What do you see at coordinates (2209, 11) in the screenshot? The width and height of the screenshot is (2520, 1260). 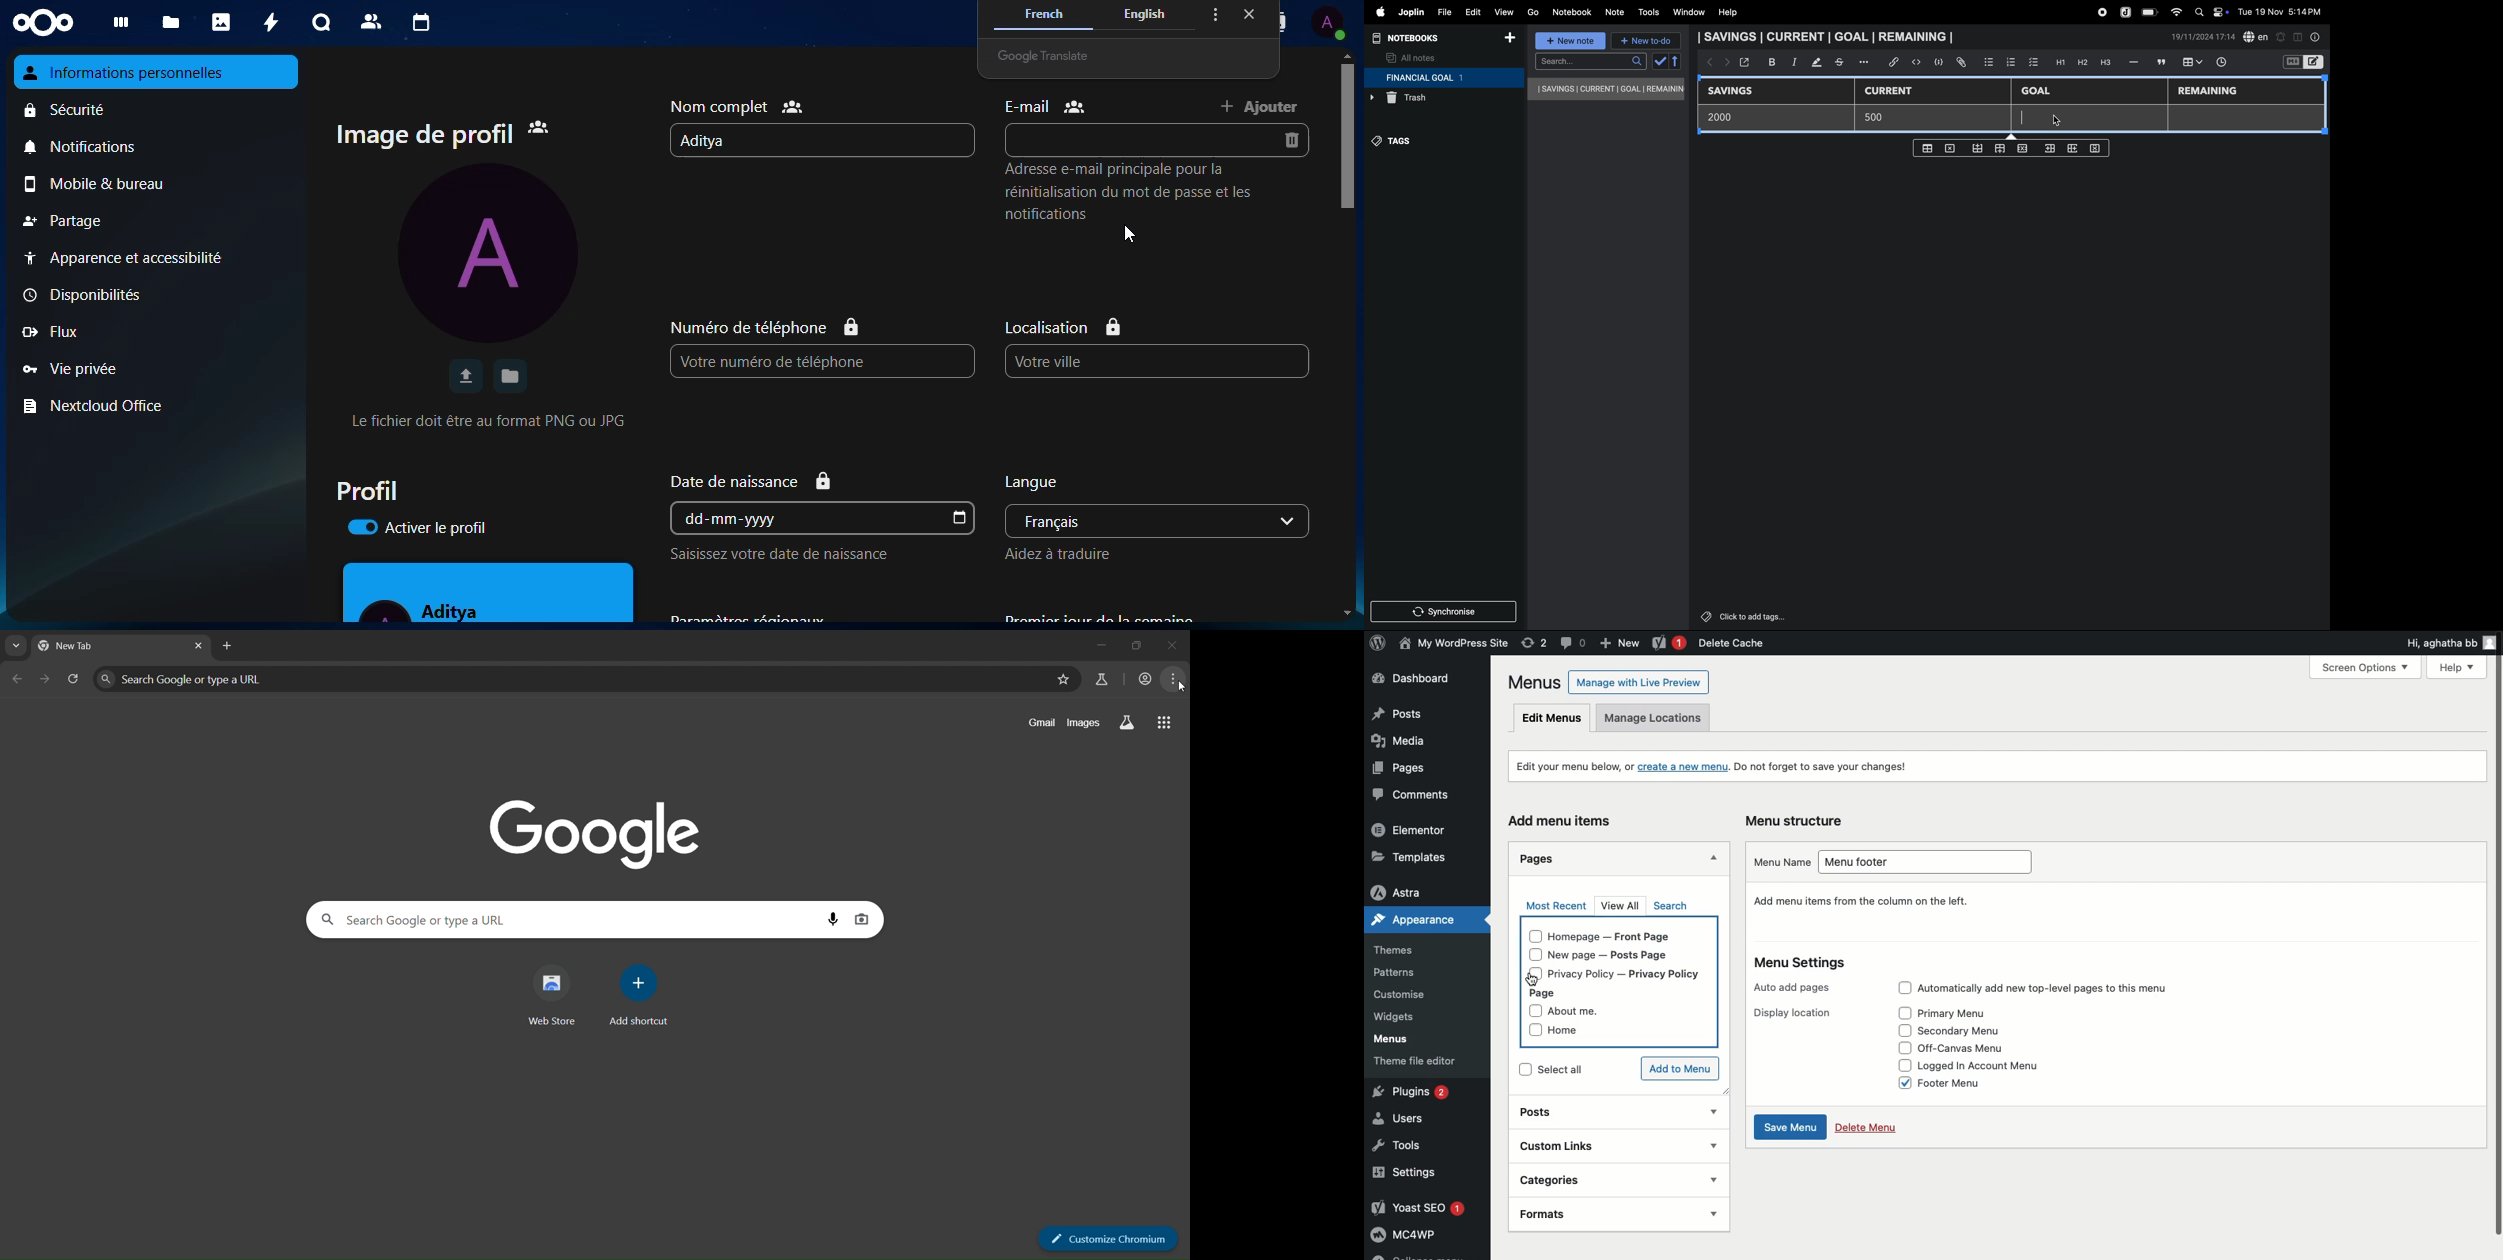 I see `apple widgets` at bounding box center [2209, 11].